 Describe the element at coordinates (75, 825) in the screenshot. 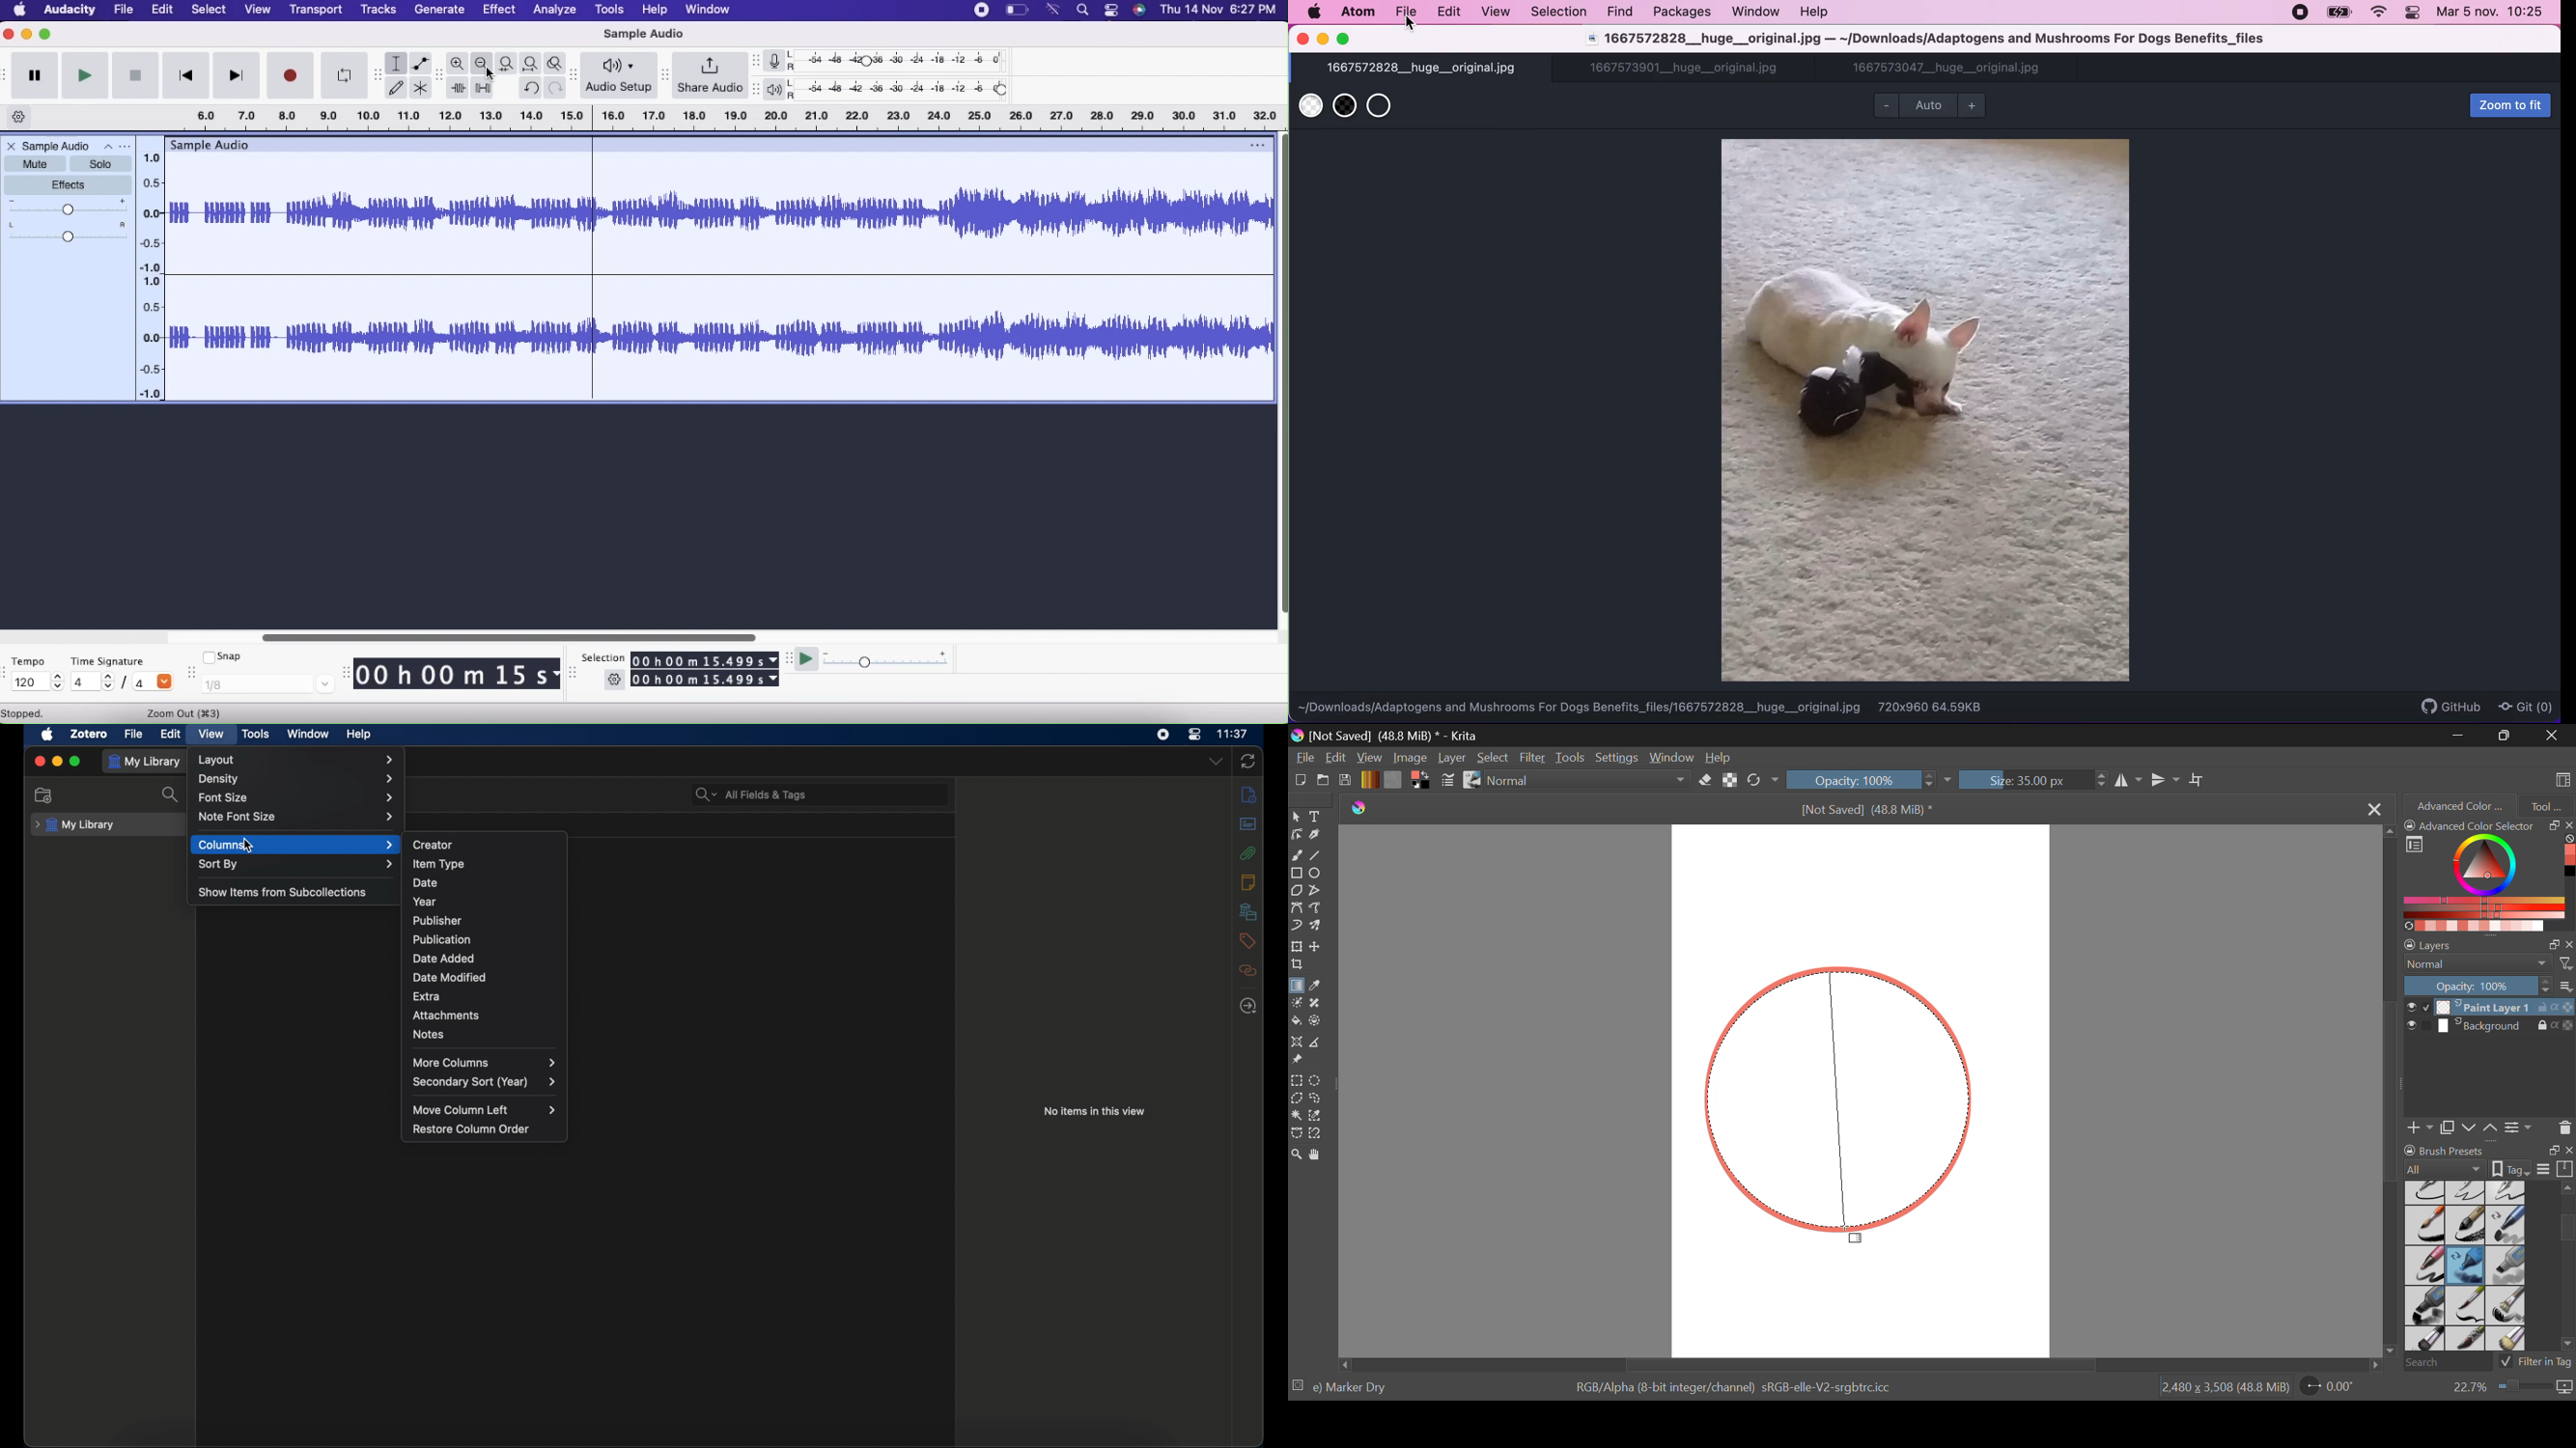

I see `my library` at that location.